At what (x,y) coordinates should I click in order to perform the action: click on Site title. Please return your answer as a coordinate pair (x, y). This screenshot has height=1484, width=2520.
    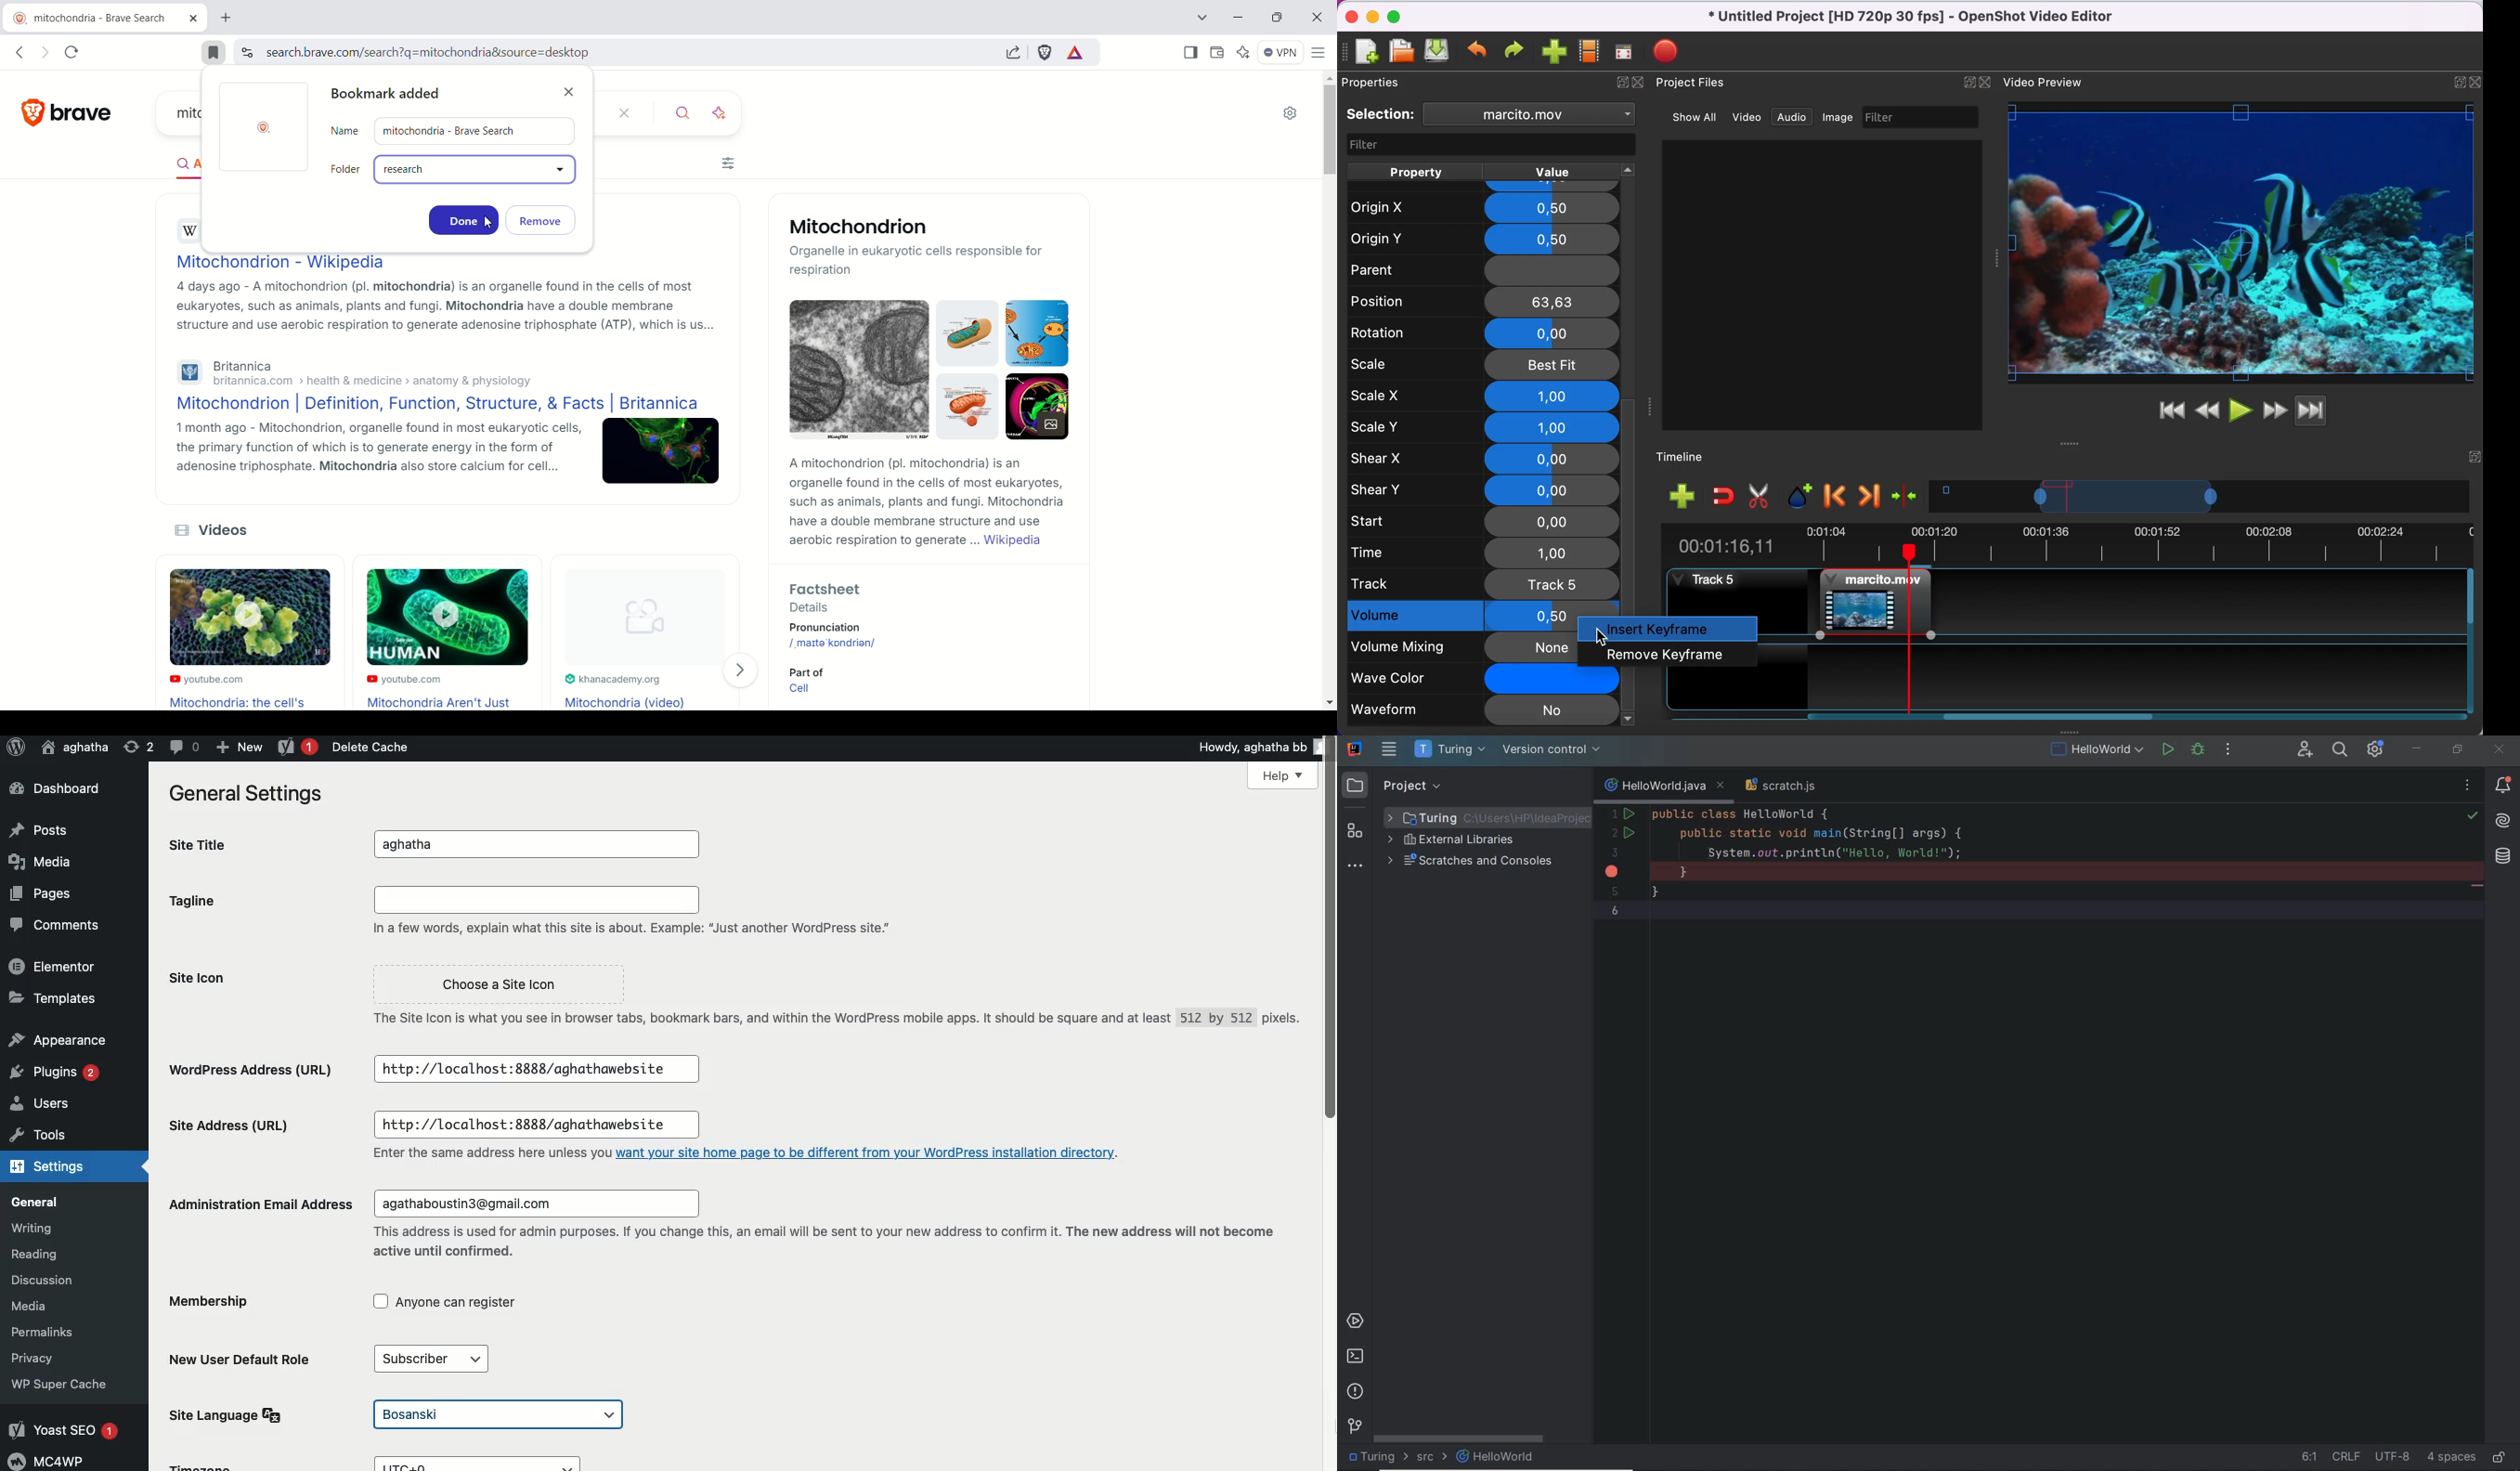
    Looking at the image, I should click on (204, 844).